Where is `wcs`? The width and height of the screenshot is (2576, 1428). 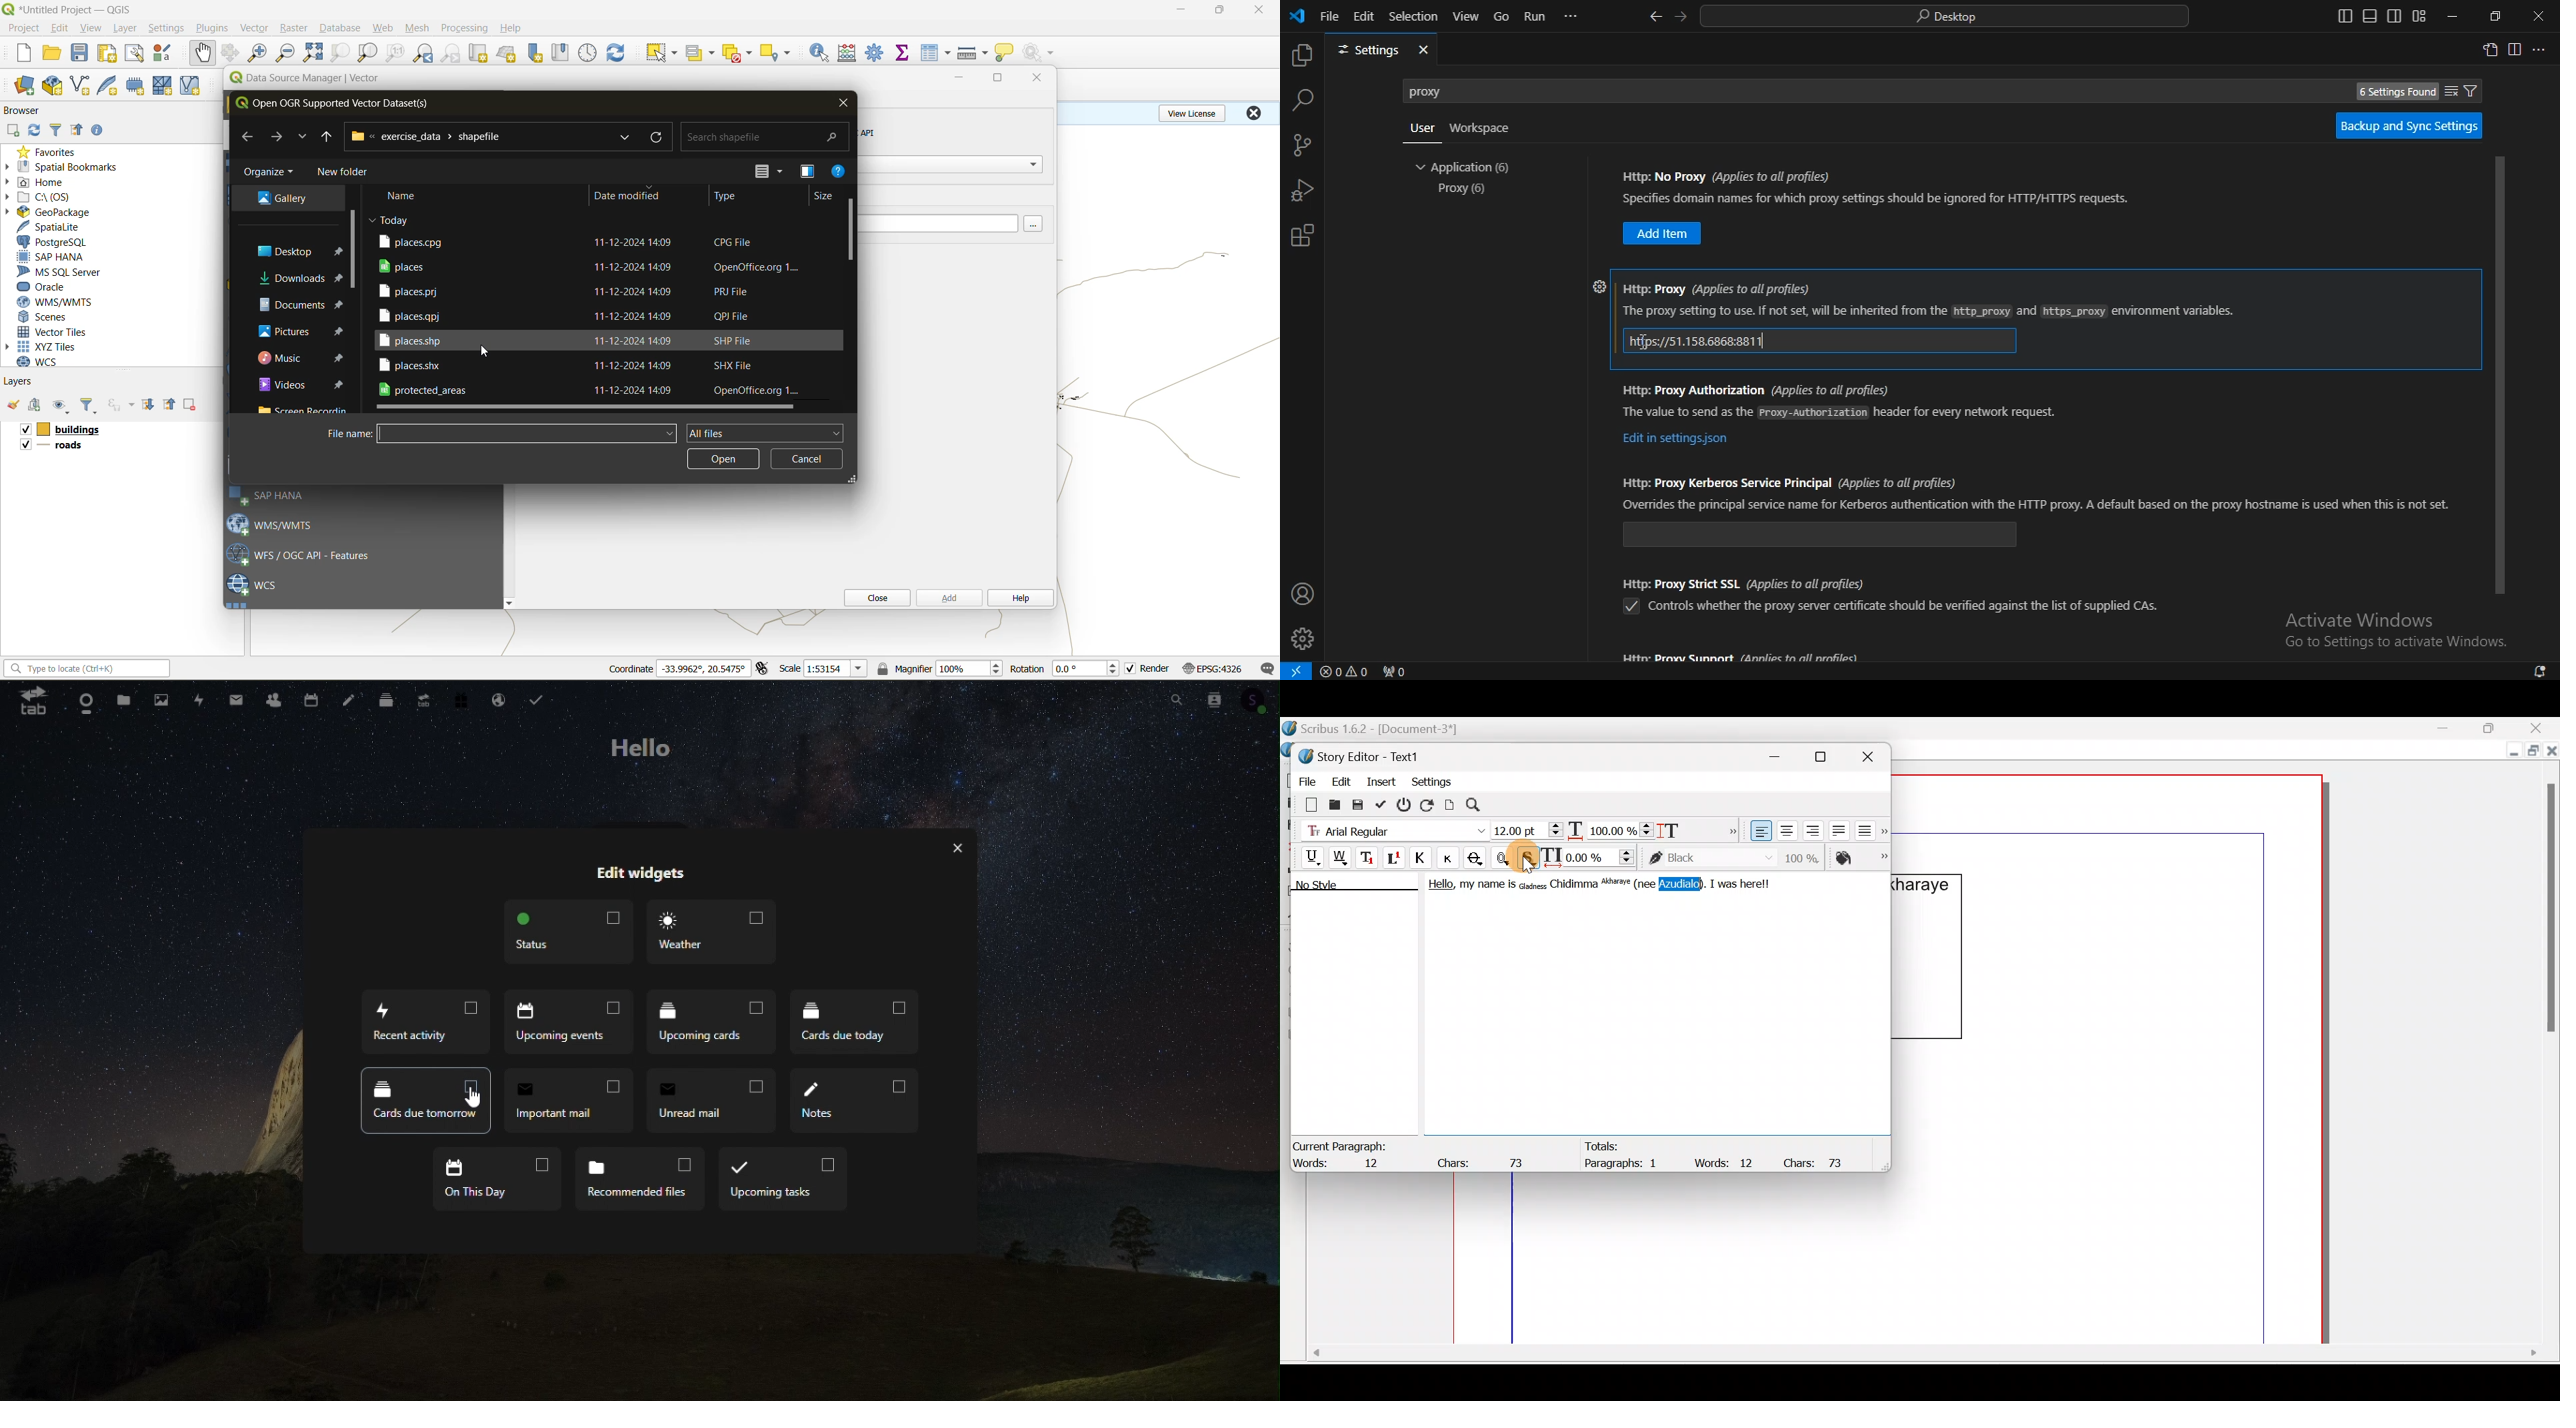 wcs is located at coordinates (45, 362).